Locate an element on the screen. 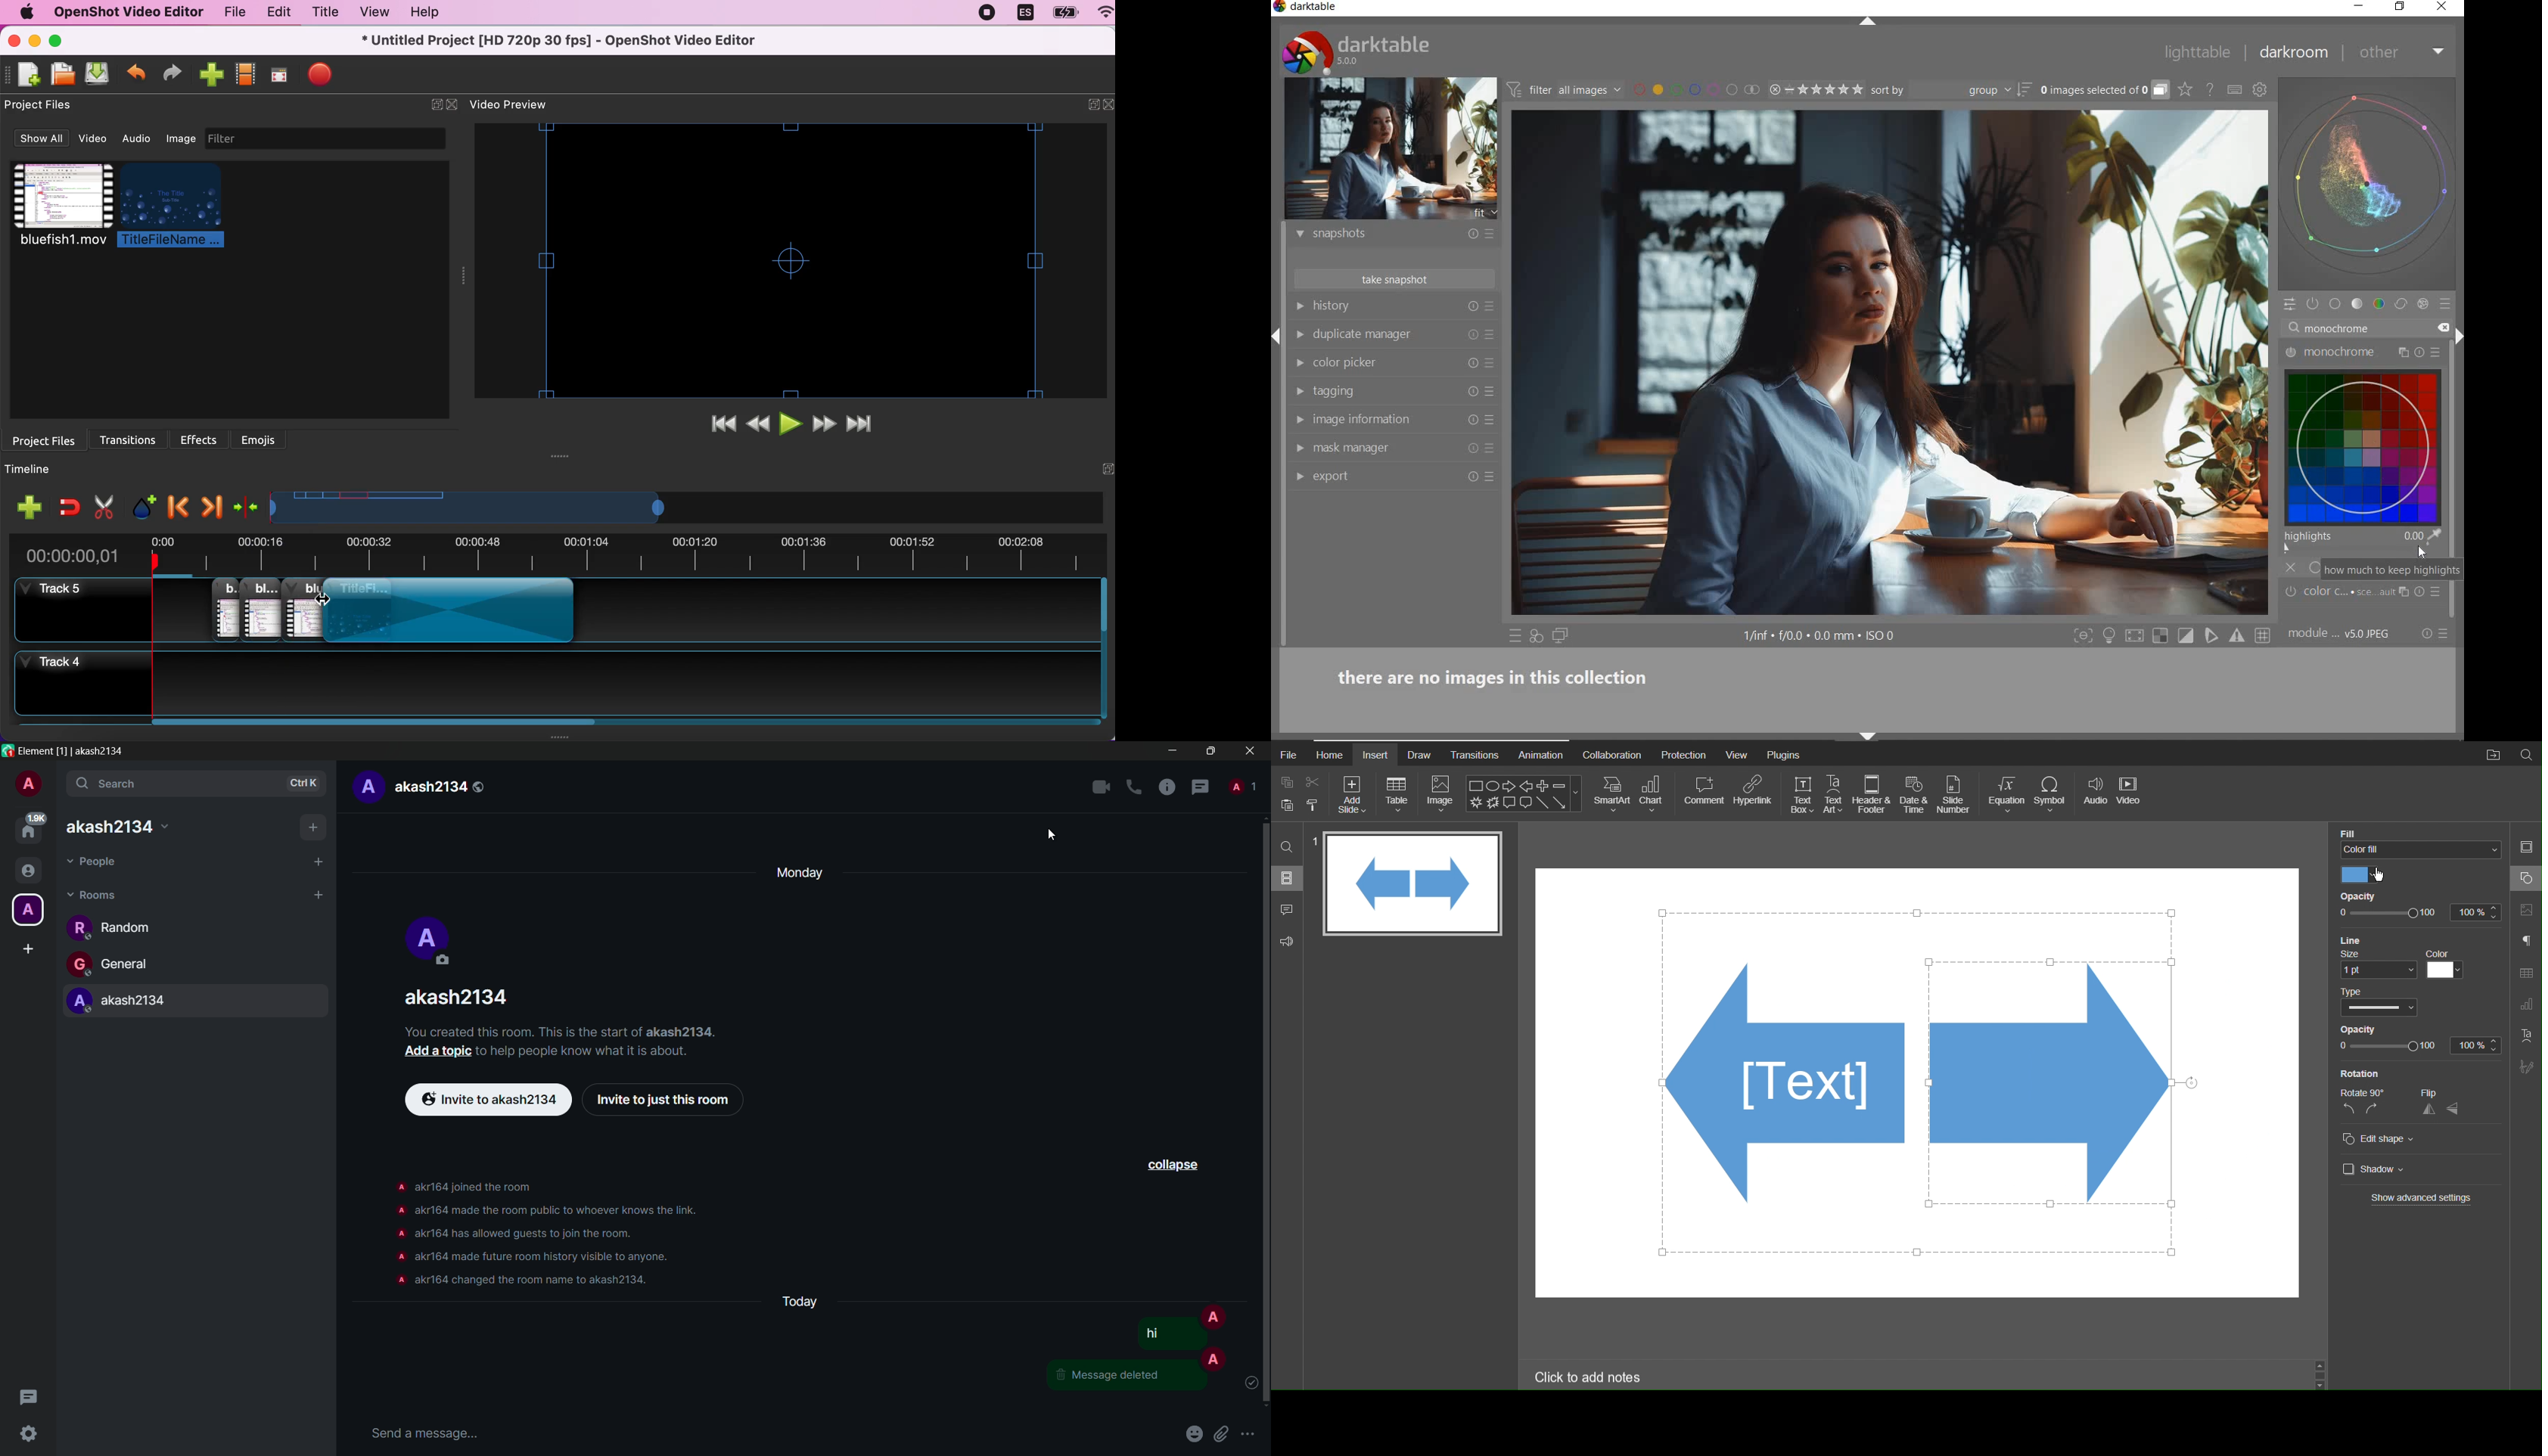 Image resolution: width=2548 pixels, height=1456 pixels. horizontal flip is located at coordinates (2428, 1109).